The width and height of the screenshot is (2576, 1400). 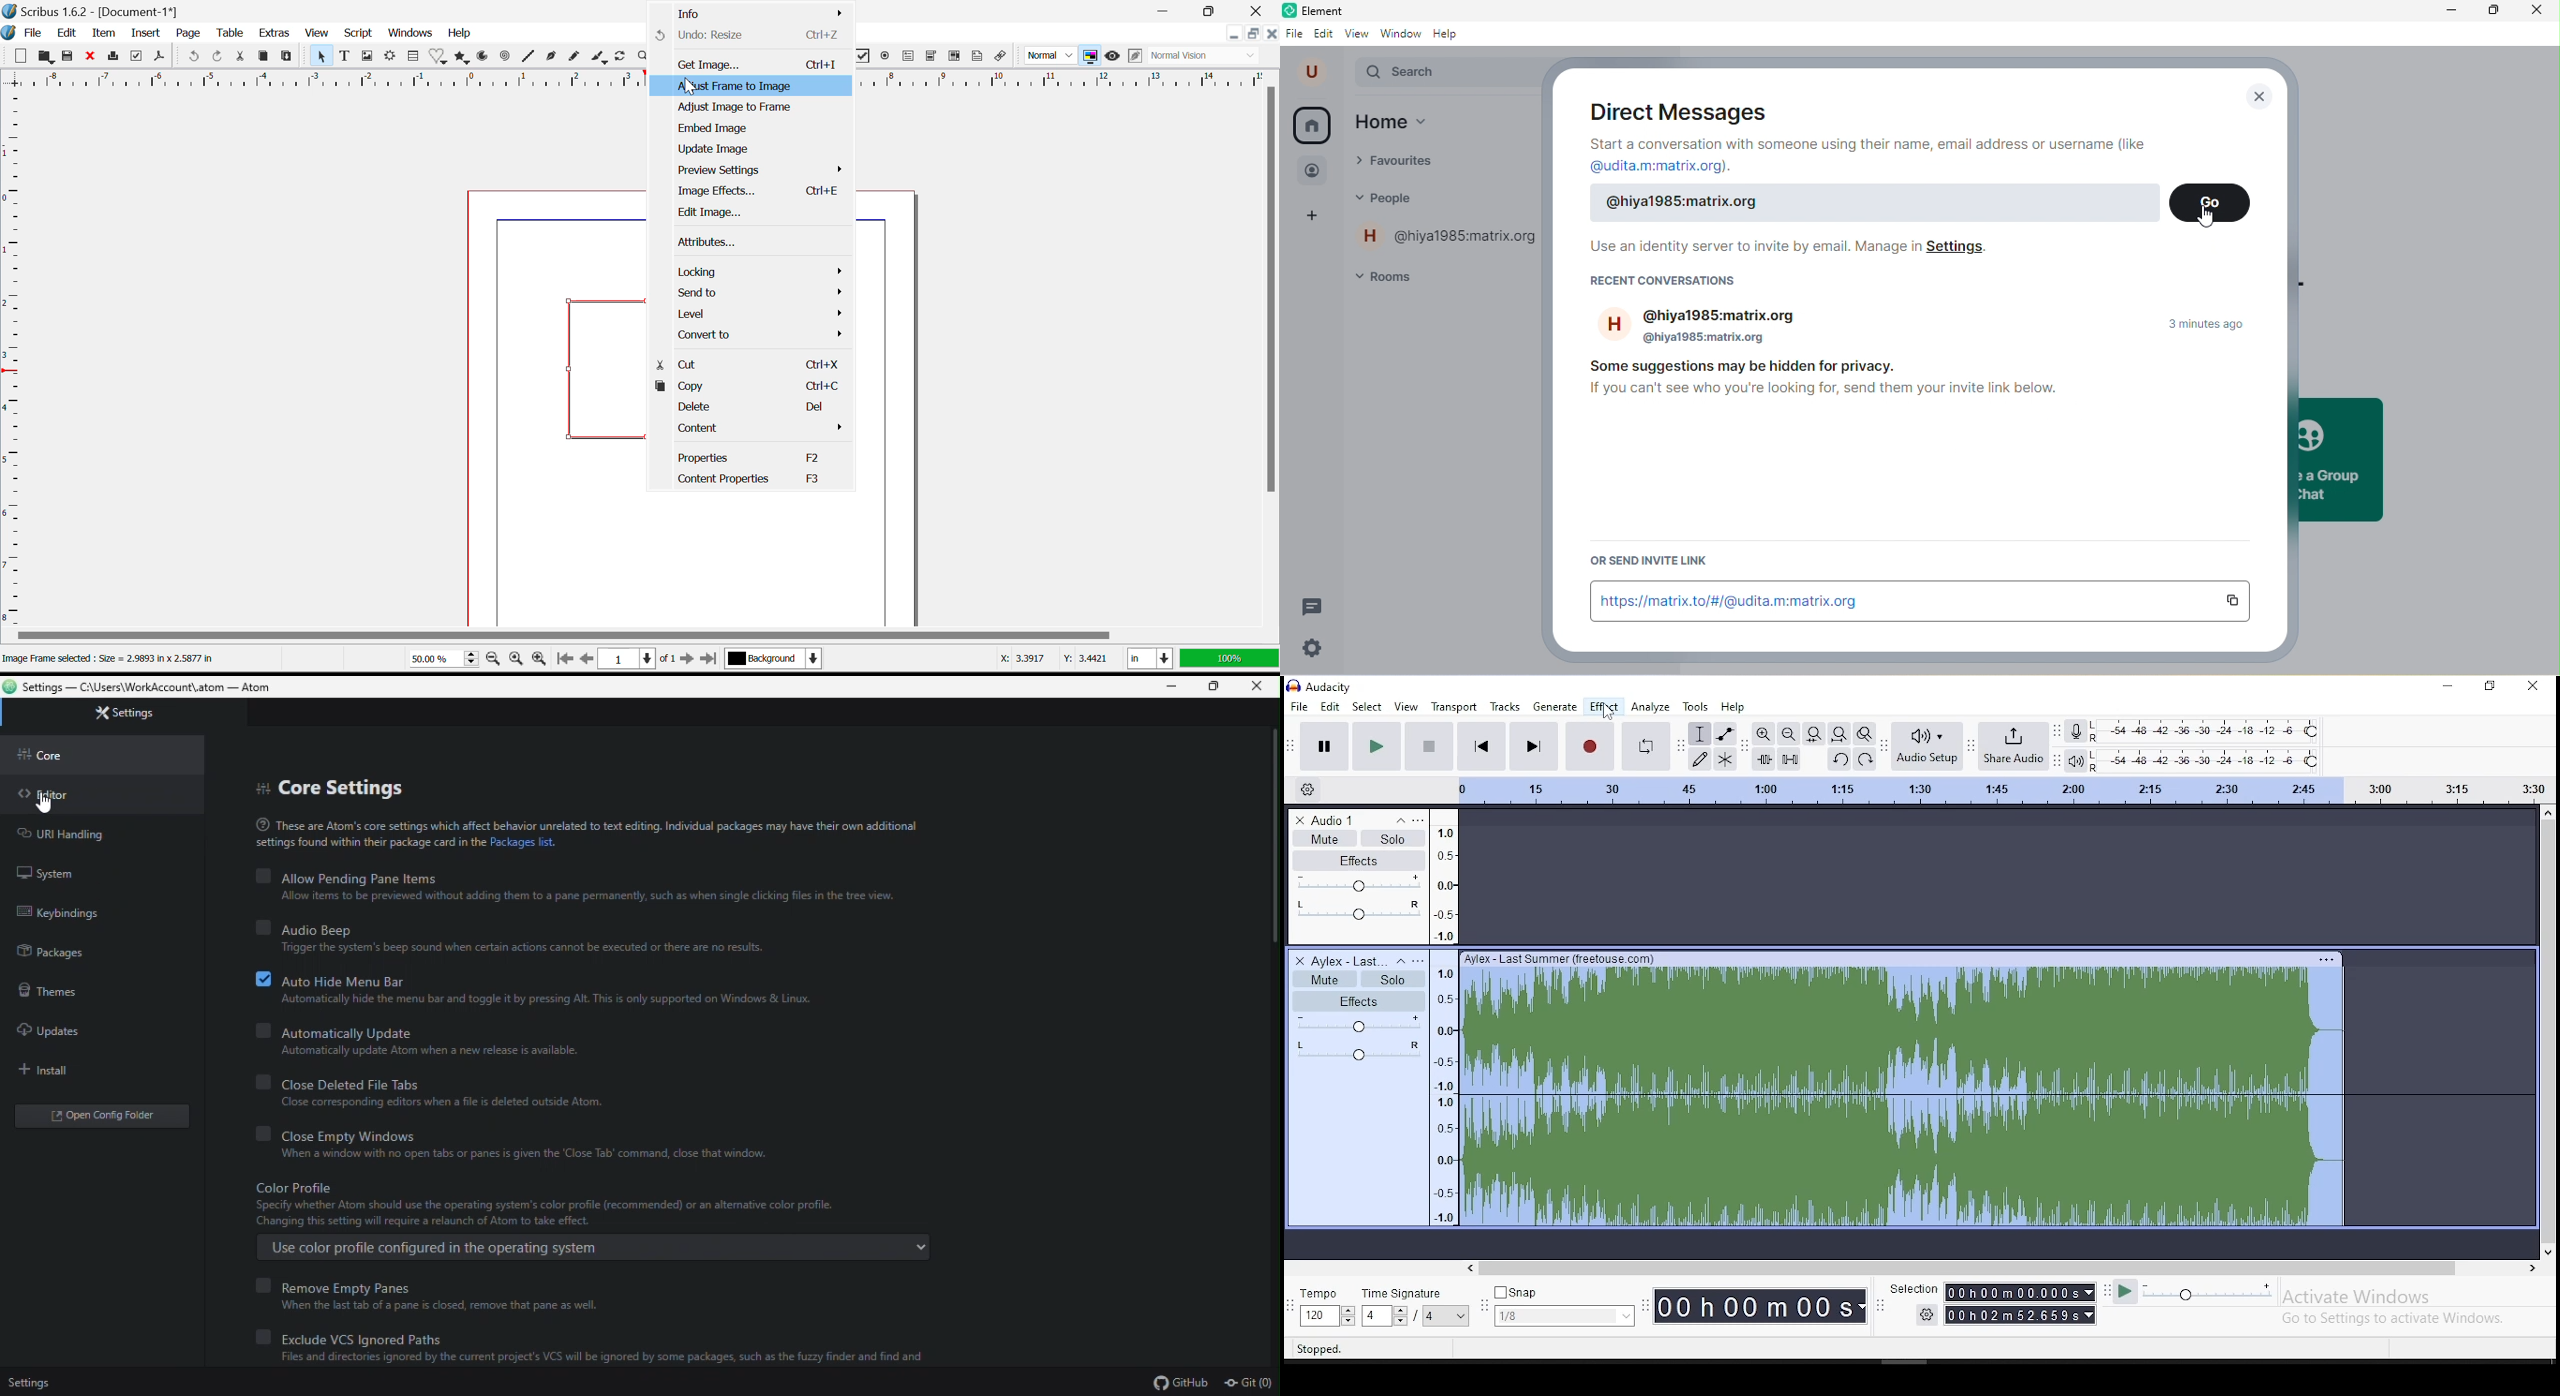 What do you see at coordinates (1603, 707) in the screenshot?
I see `effect` at bounding box center [1603, 707].